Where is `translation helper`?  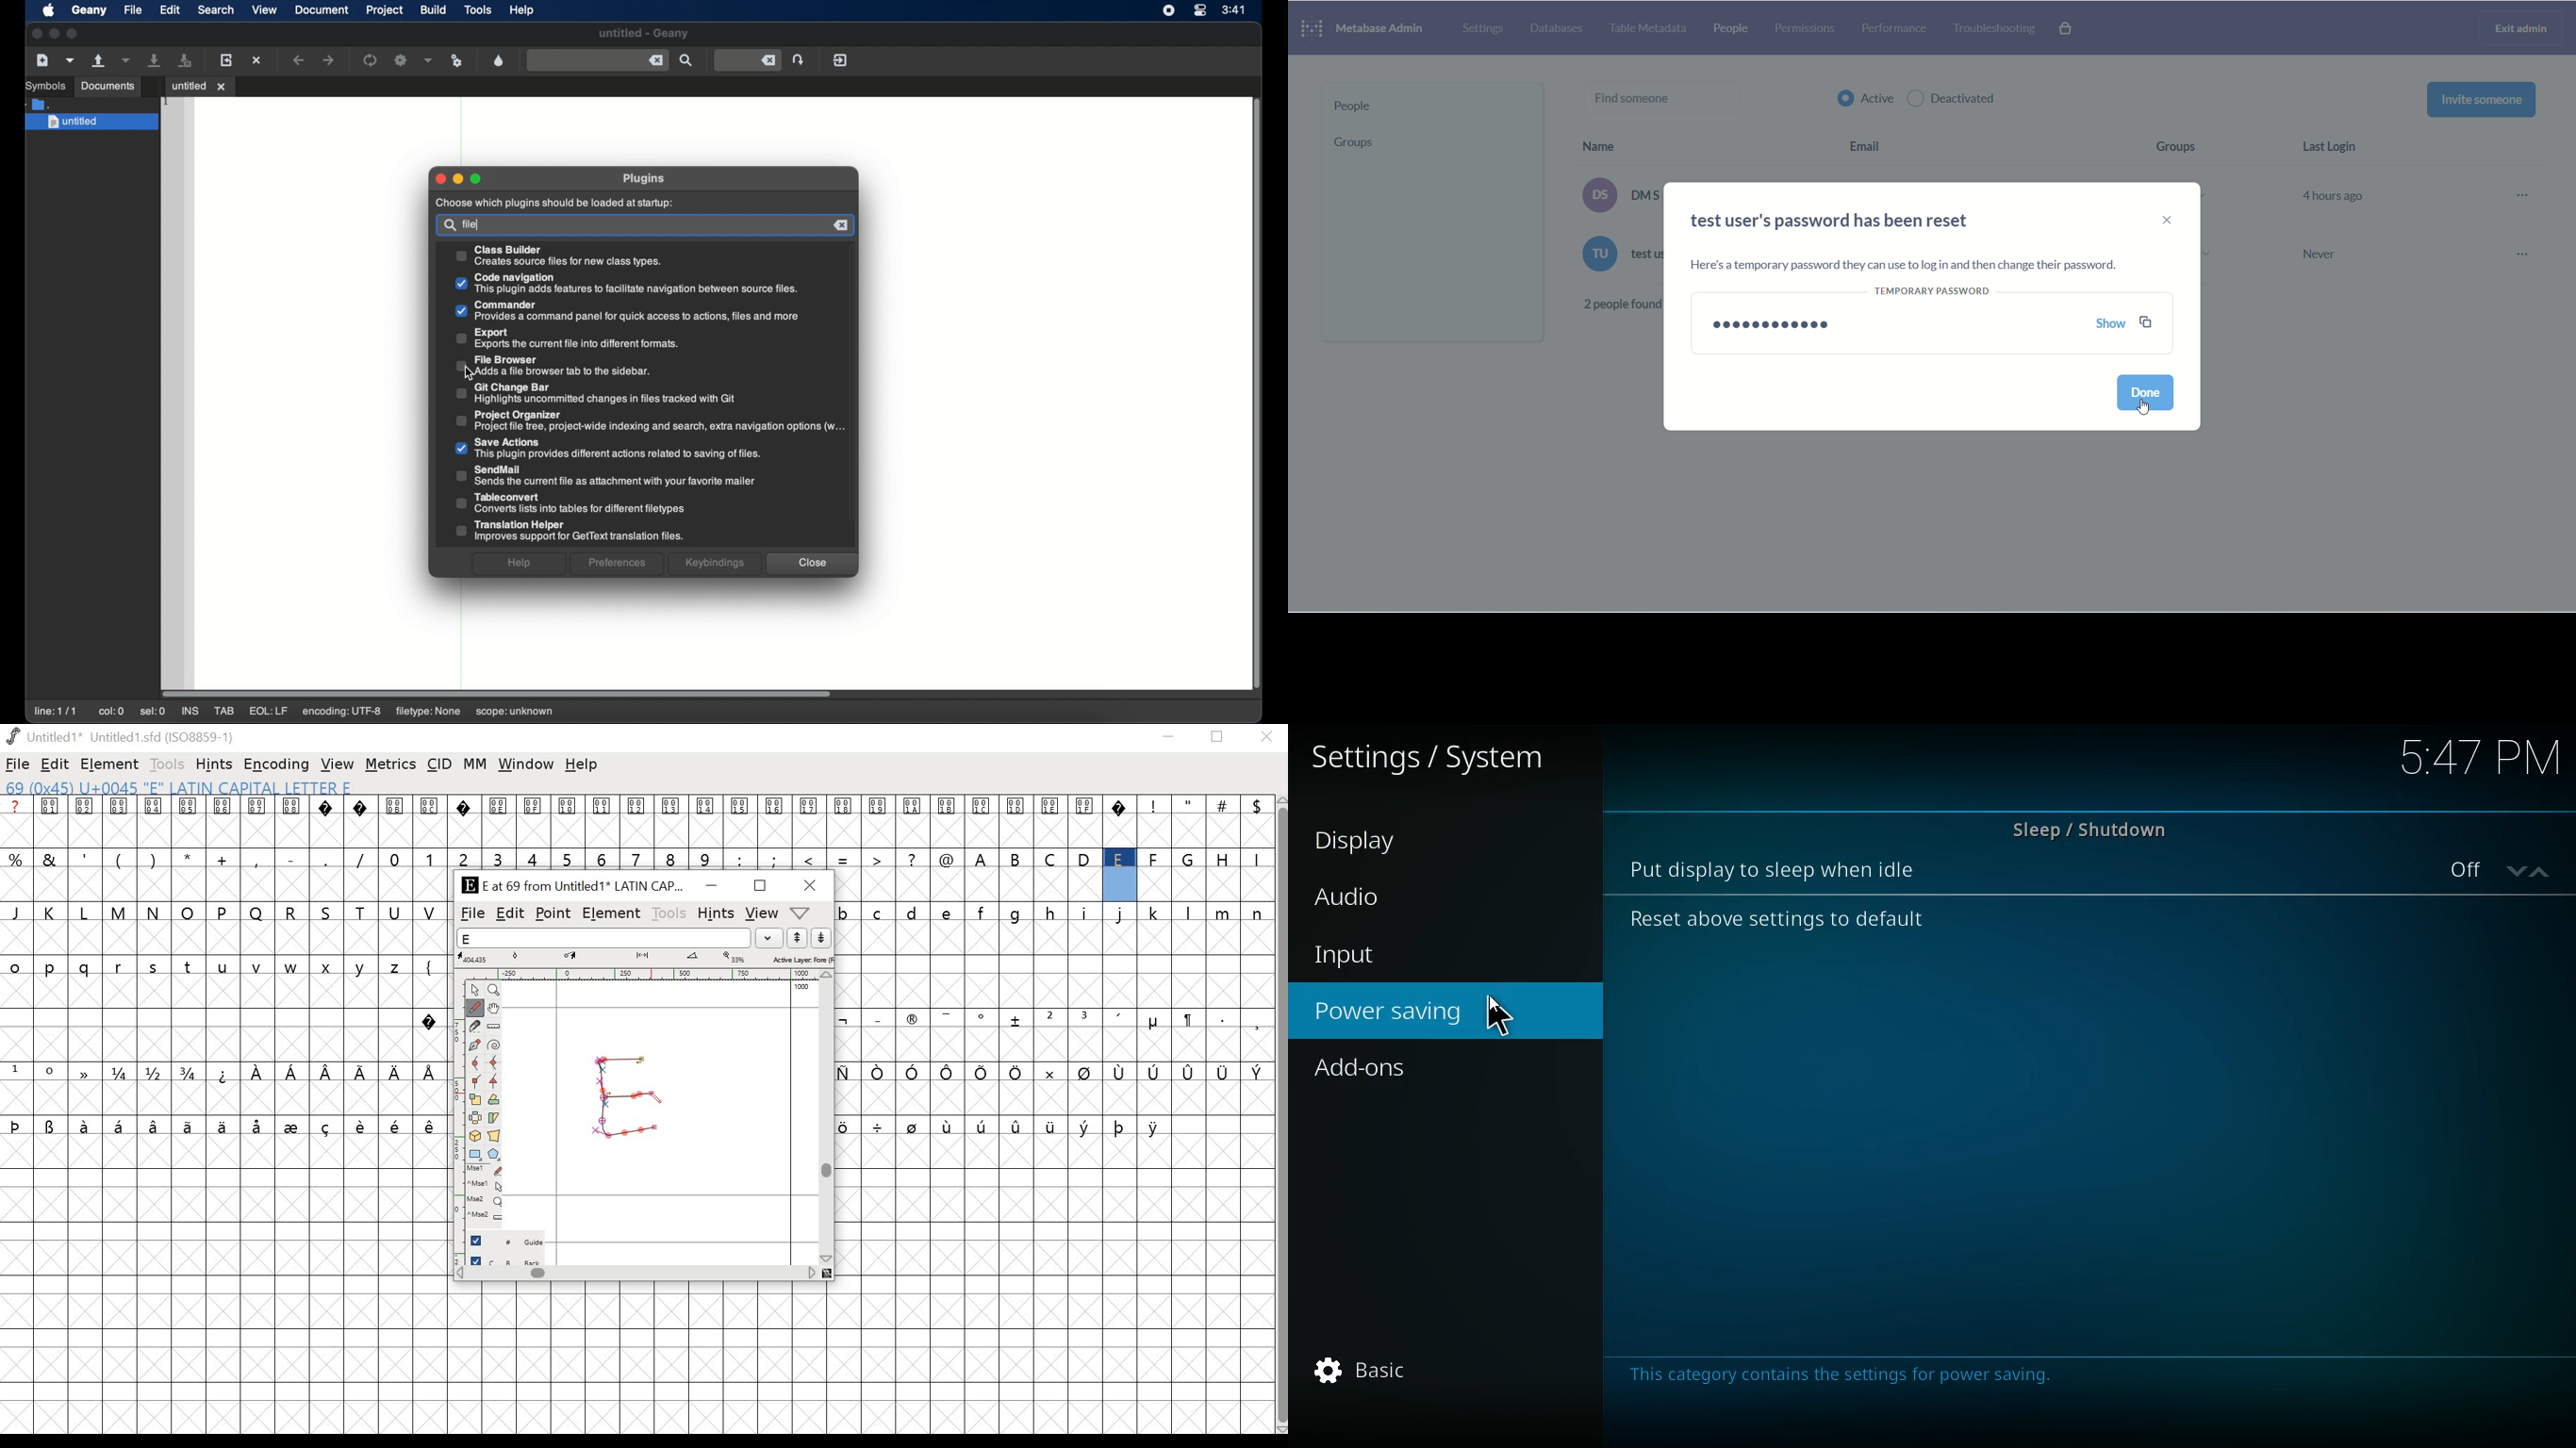
translation helper is located at coordinates (569, 532).